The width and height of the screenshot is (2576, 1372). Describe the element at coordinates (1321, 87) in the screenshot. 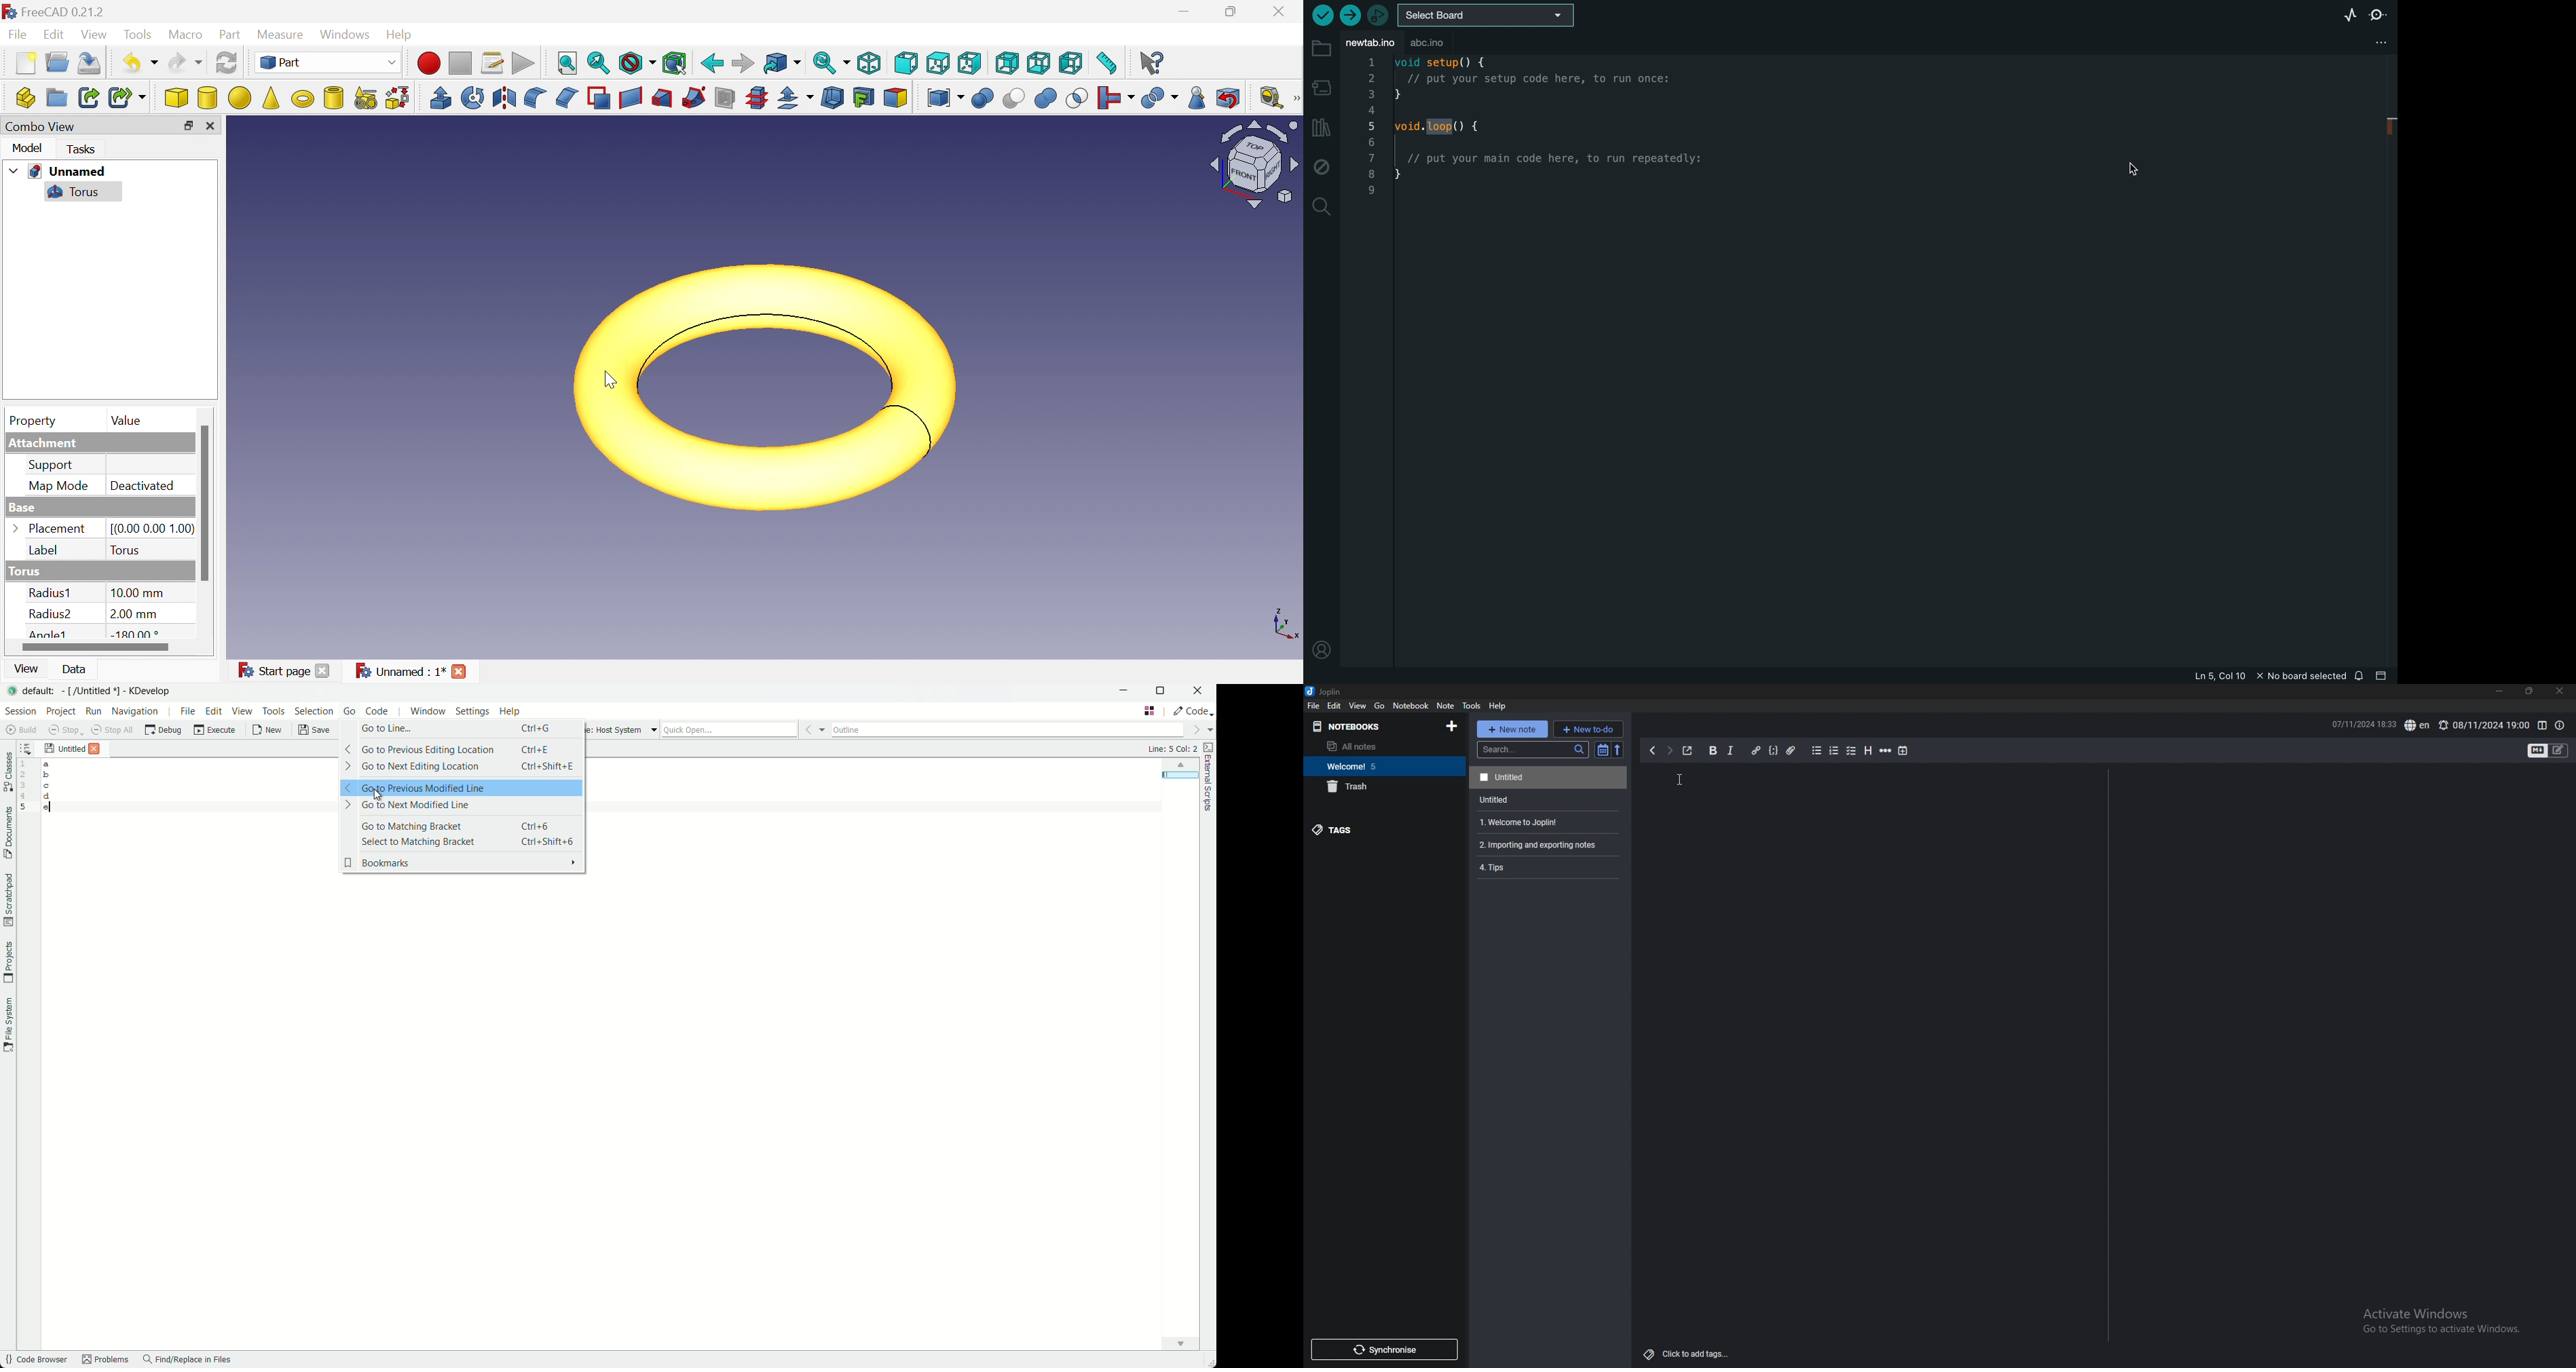

I see `board manager` at that location.